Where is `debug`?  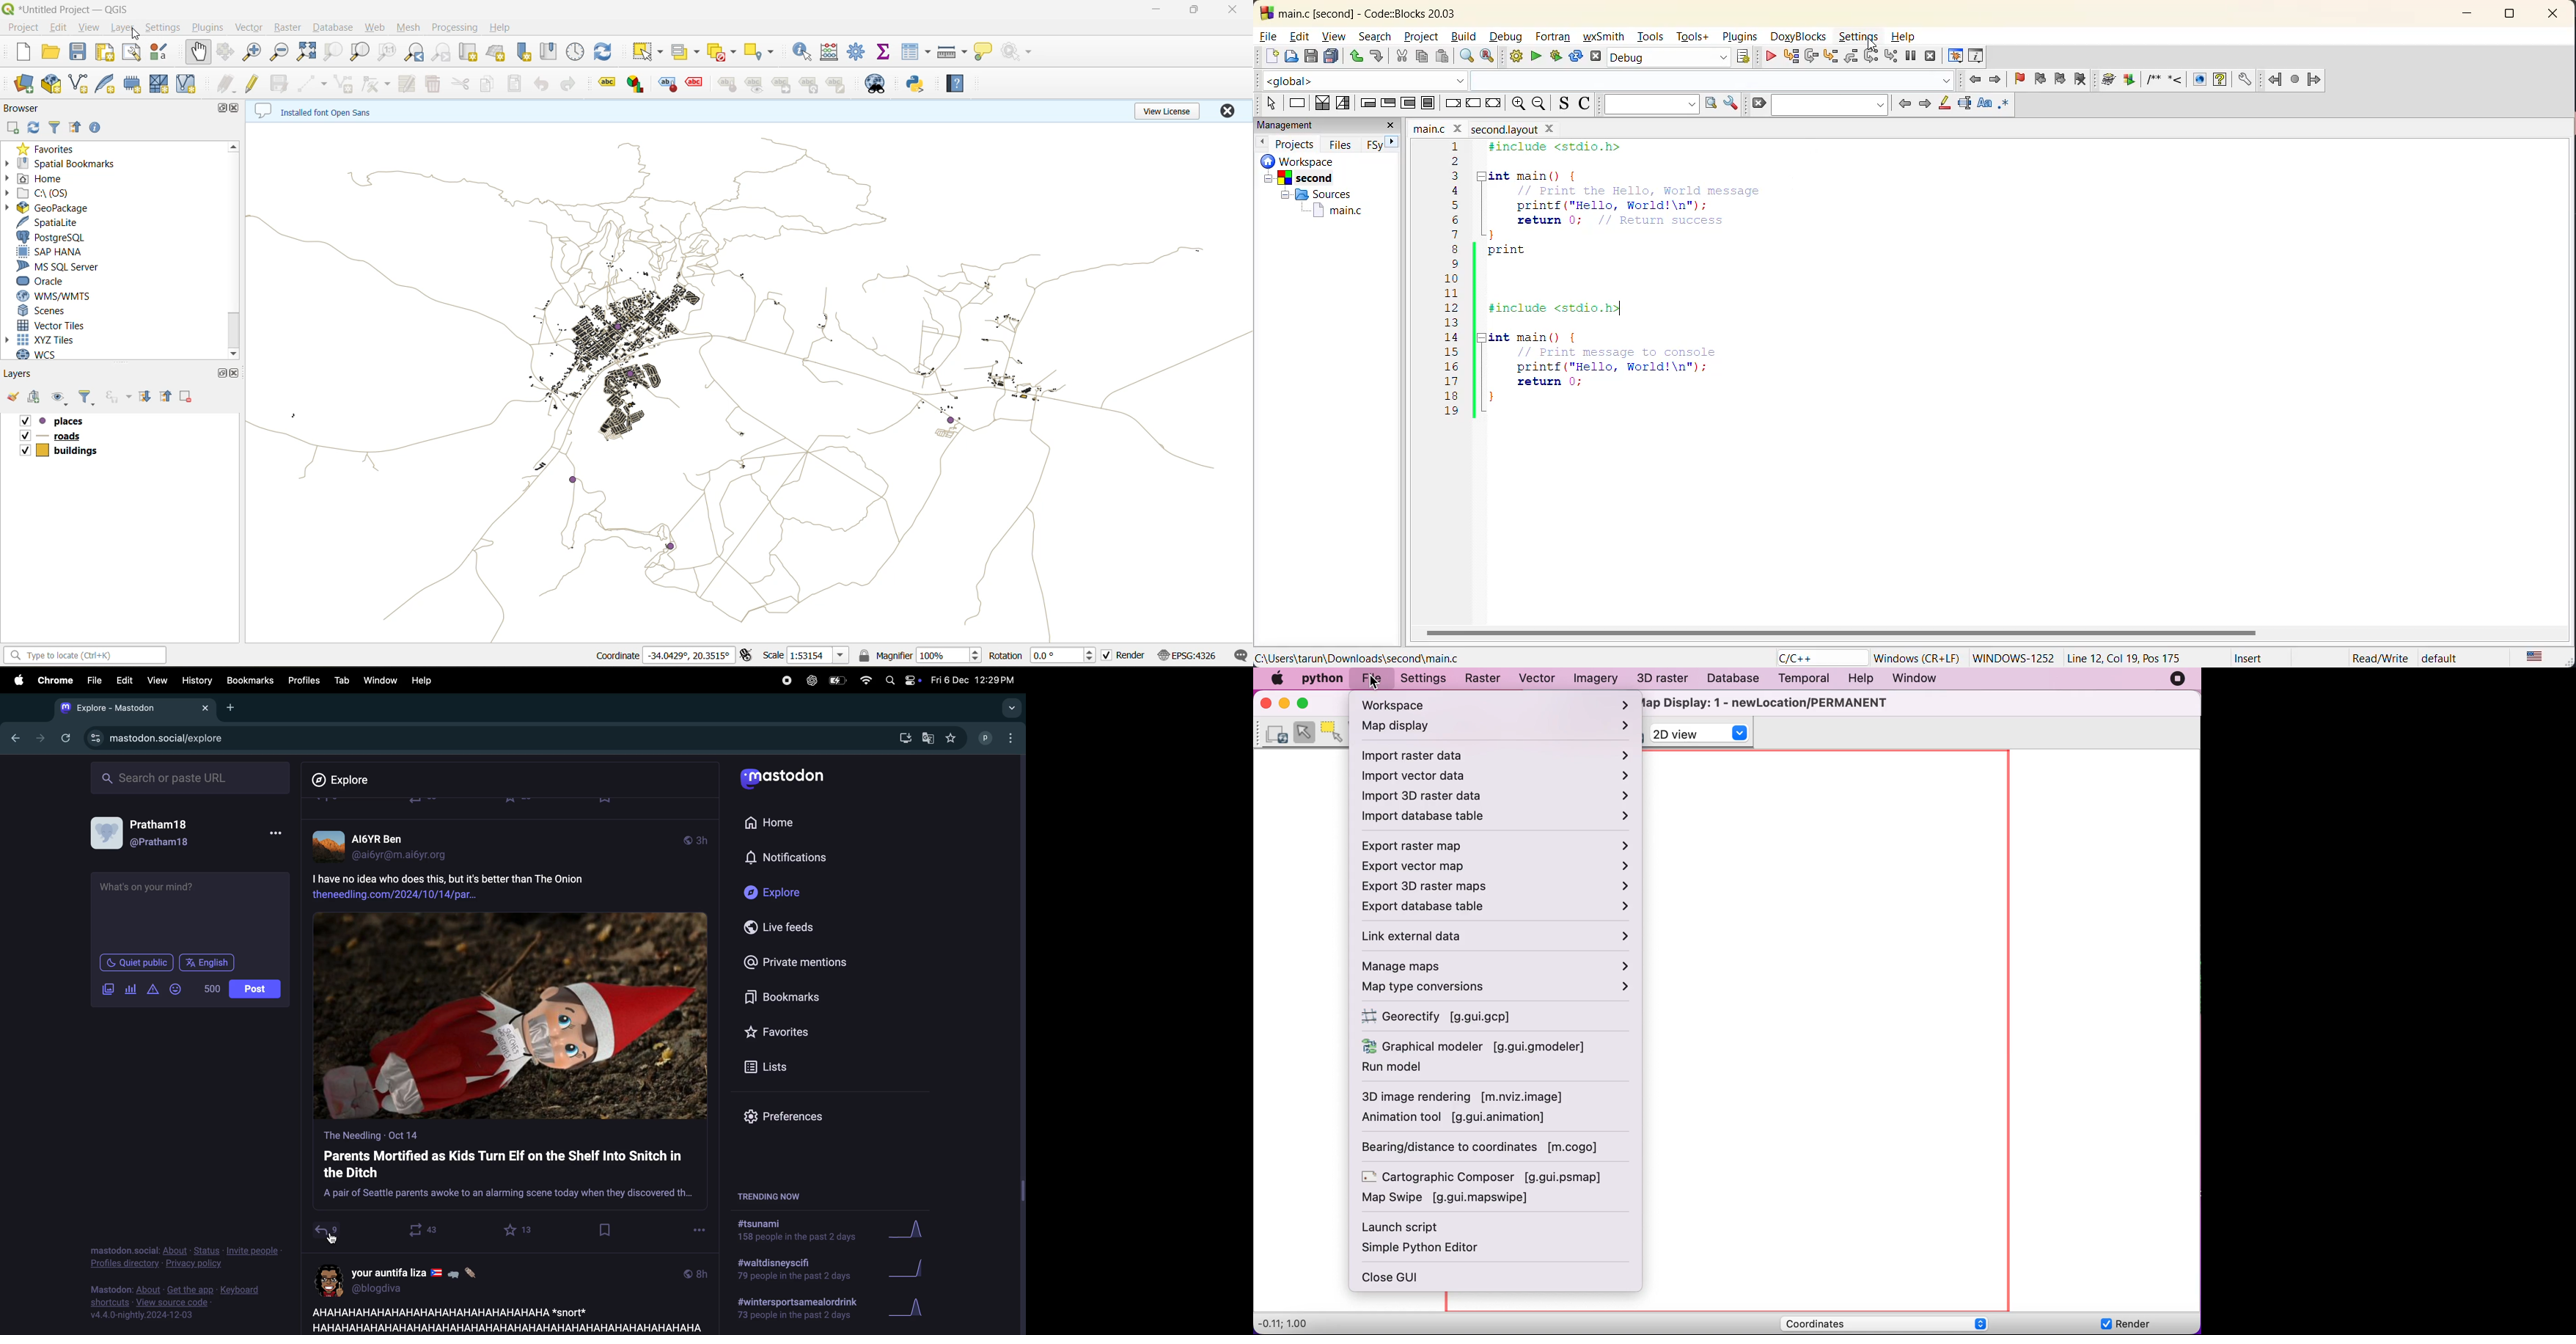 debug is located at coordinates (1772, 55).